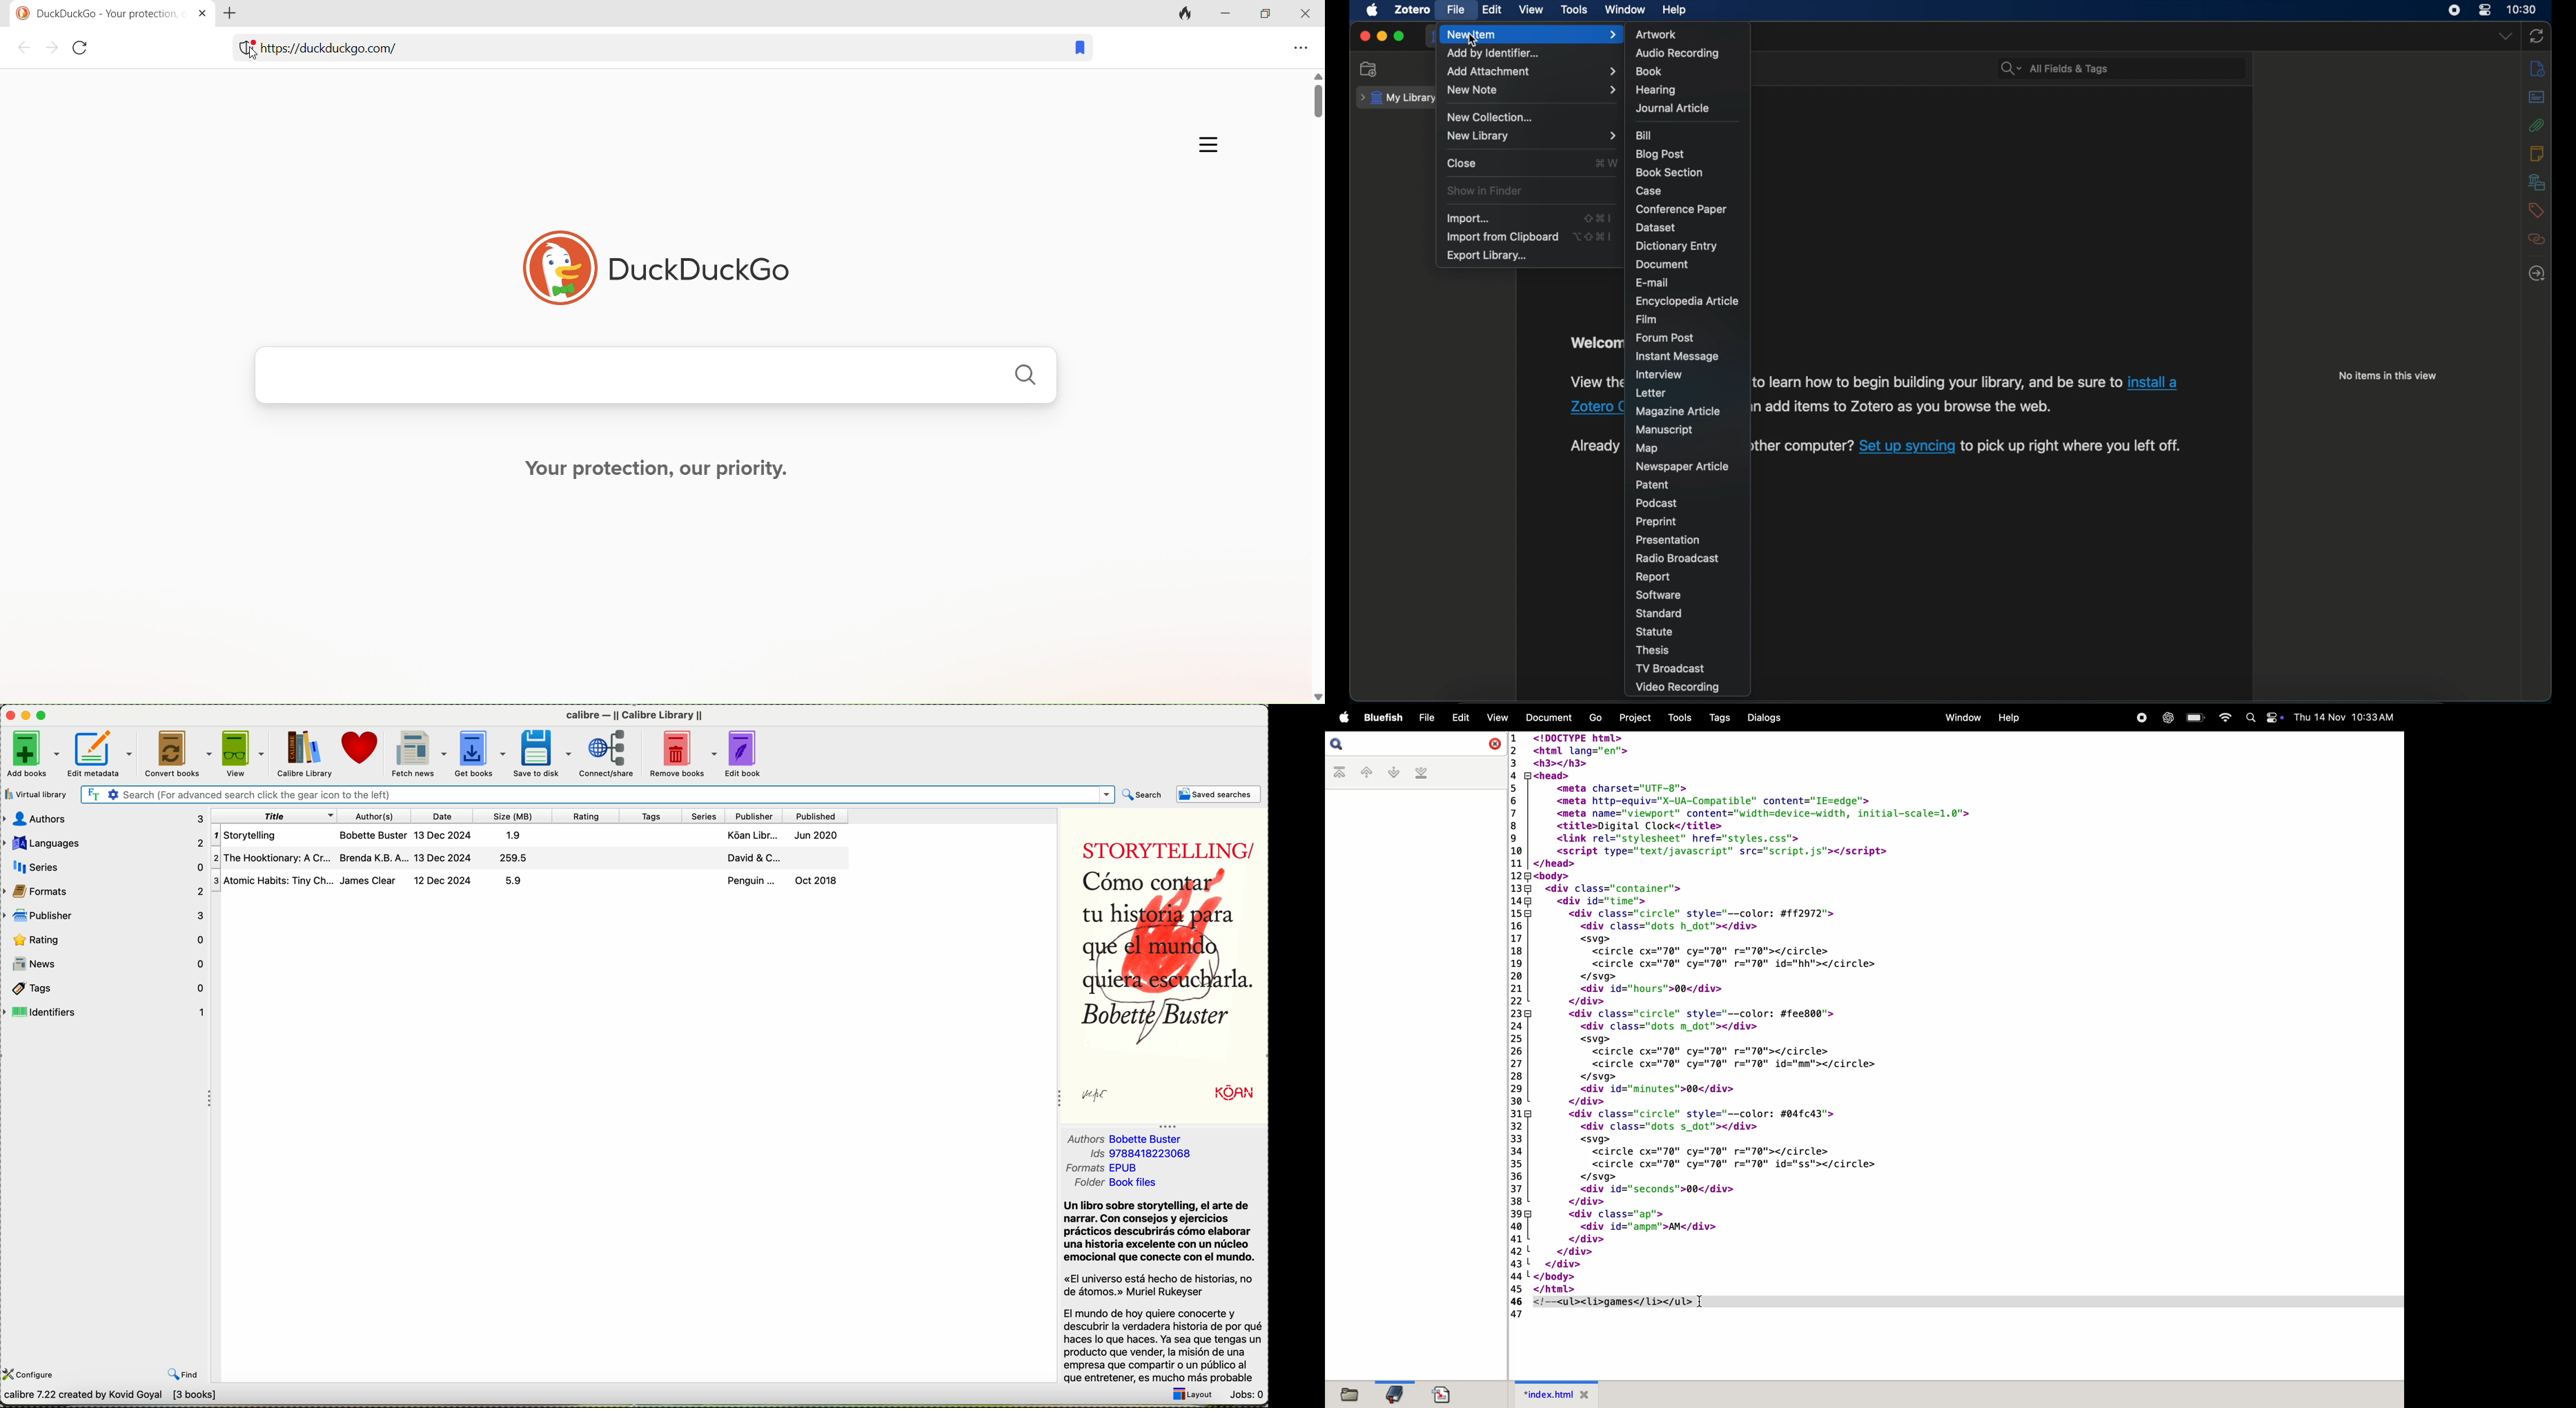  Describe the element at coordinates (93, 14) in the screenshot. I see `© DuckDuckGo - Your protection` at that location.